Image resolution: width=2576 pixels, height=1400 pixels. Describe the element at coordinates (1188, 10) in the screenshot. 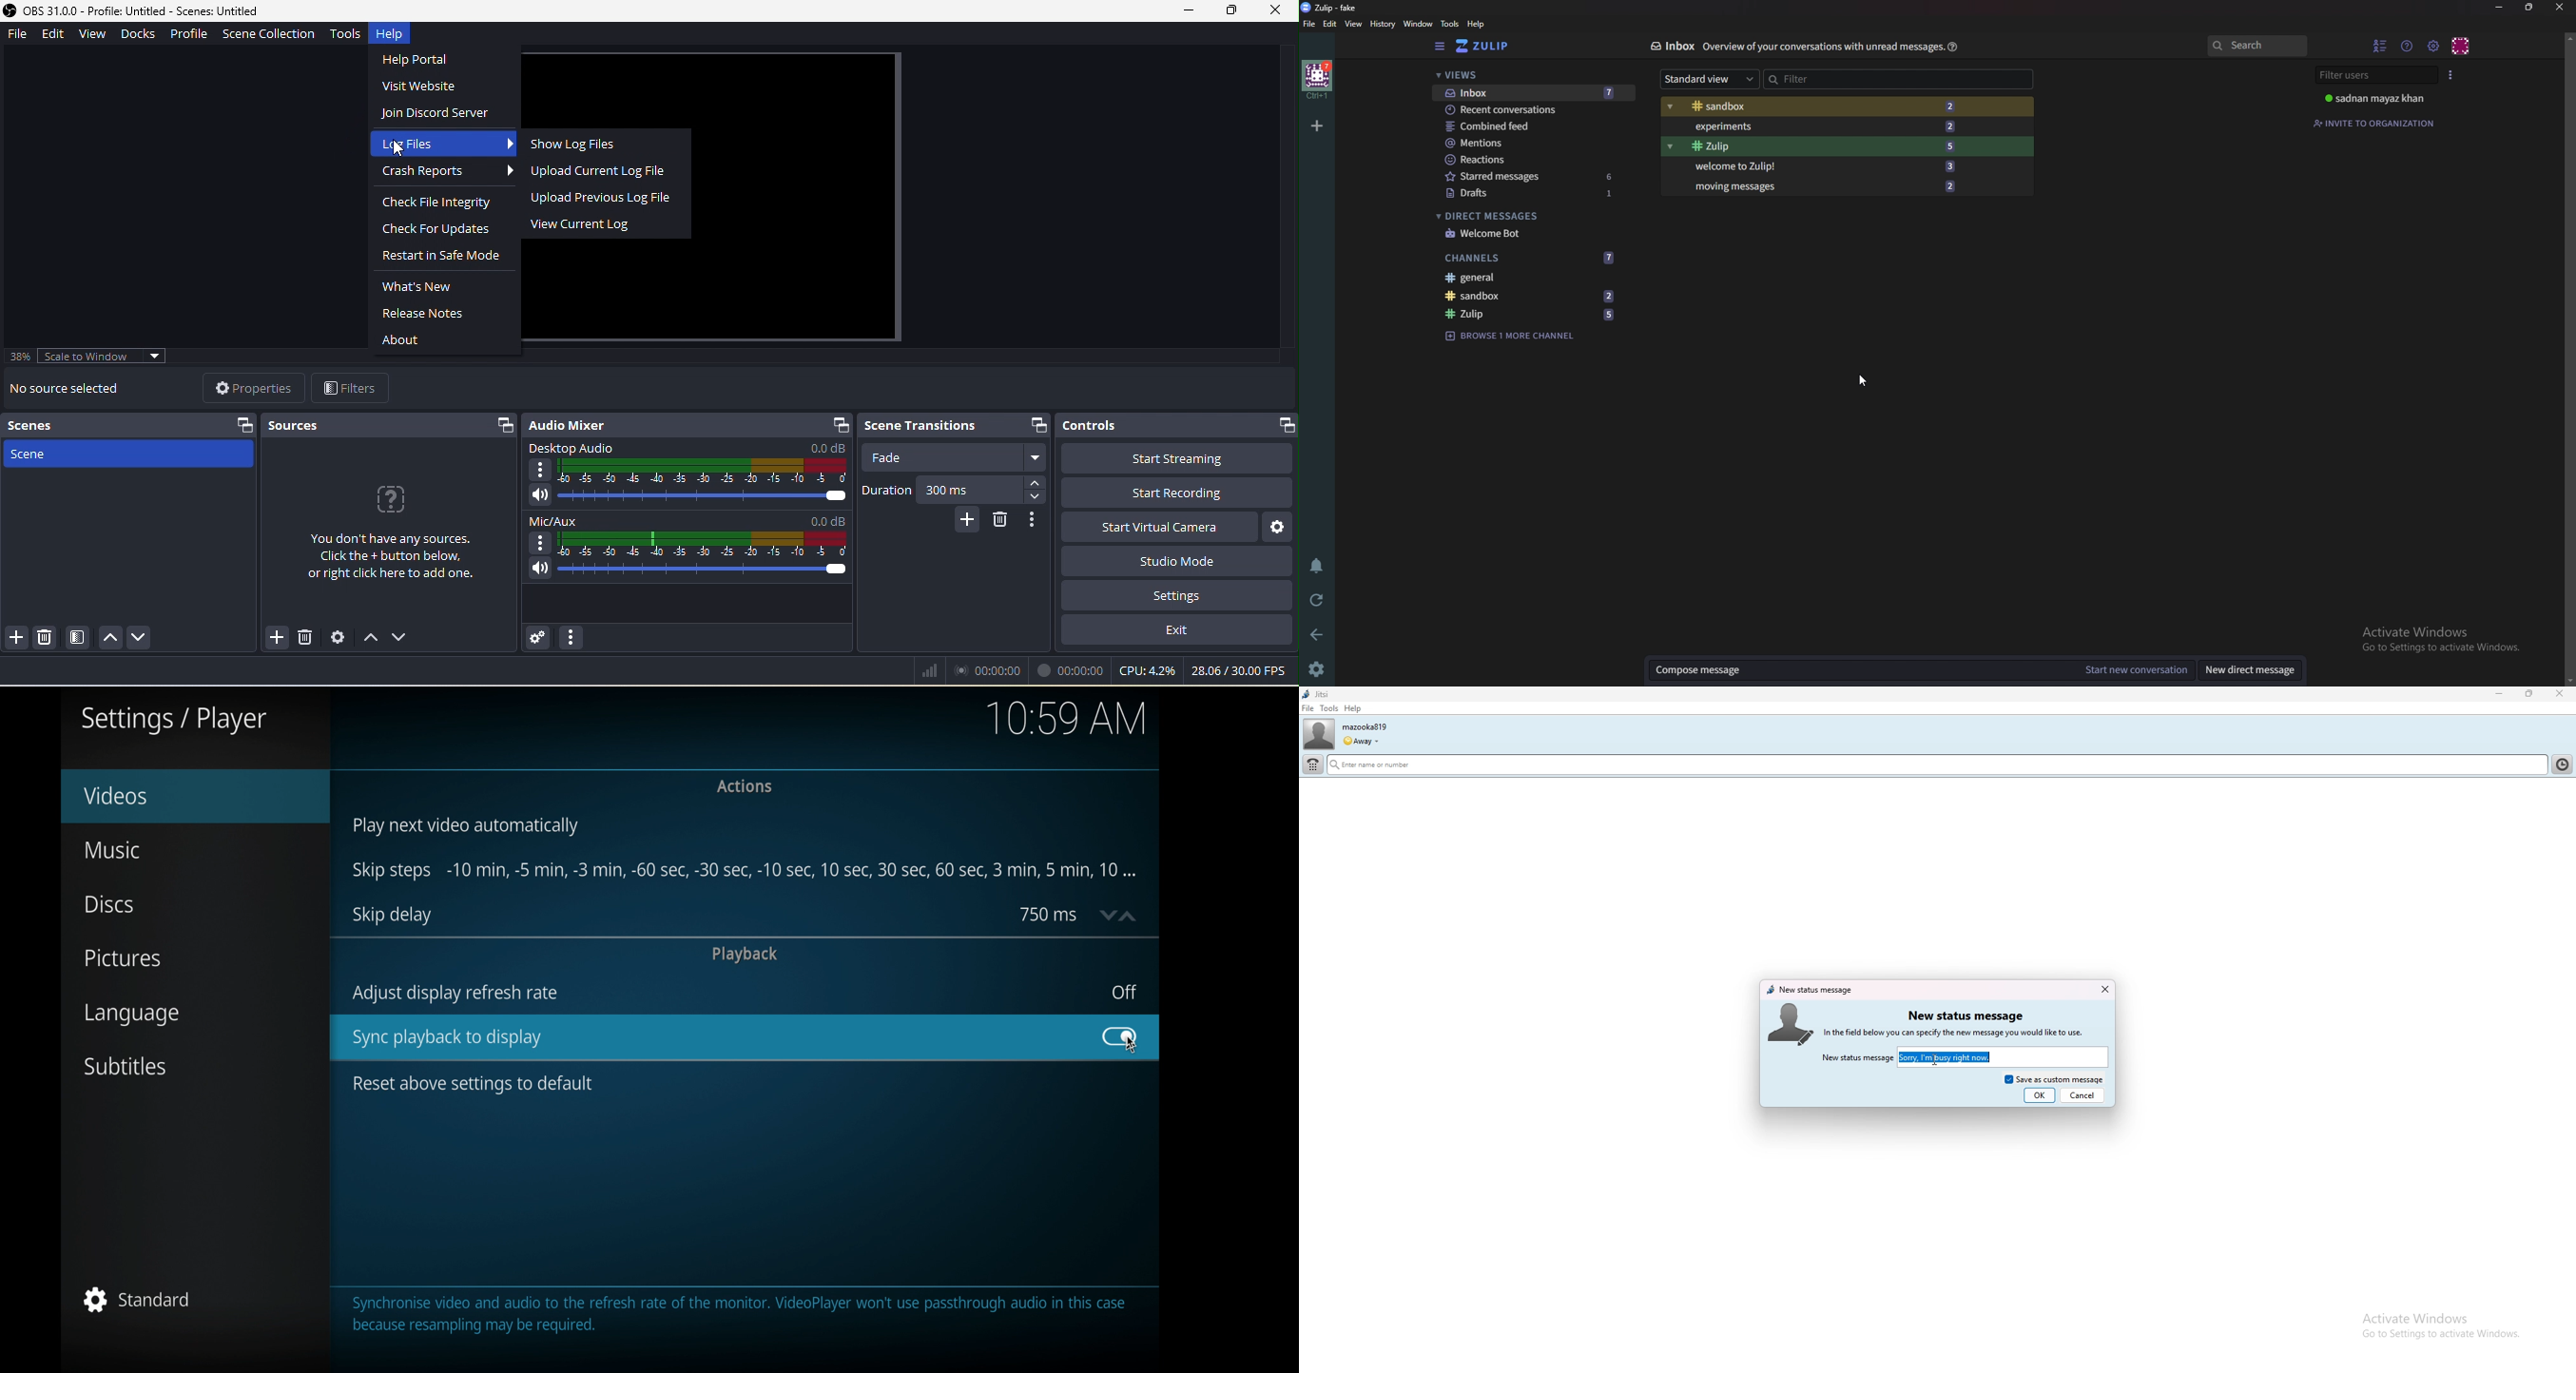

I see `minimize` at that location.